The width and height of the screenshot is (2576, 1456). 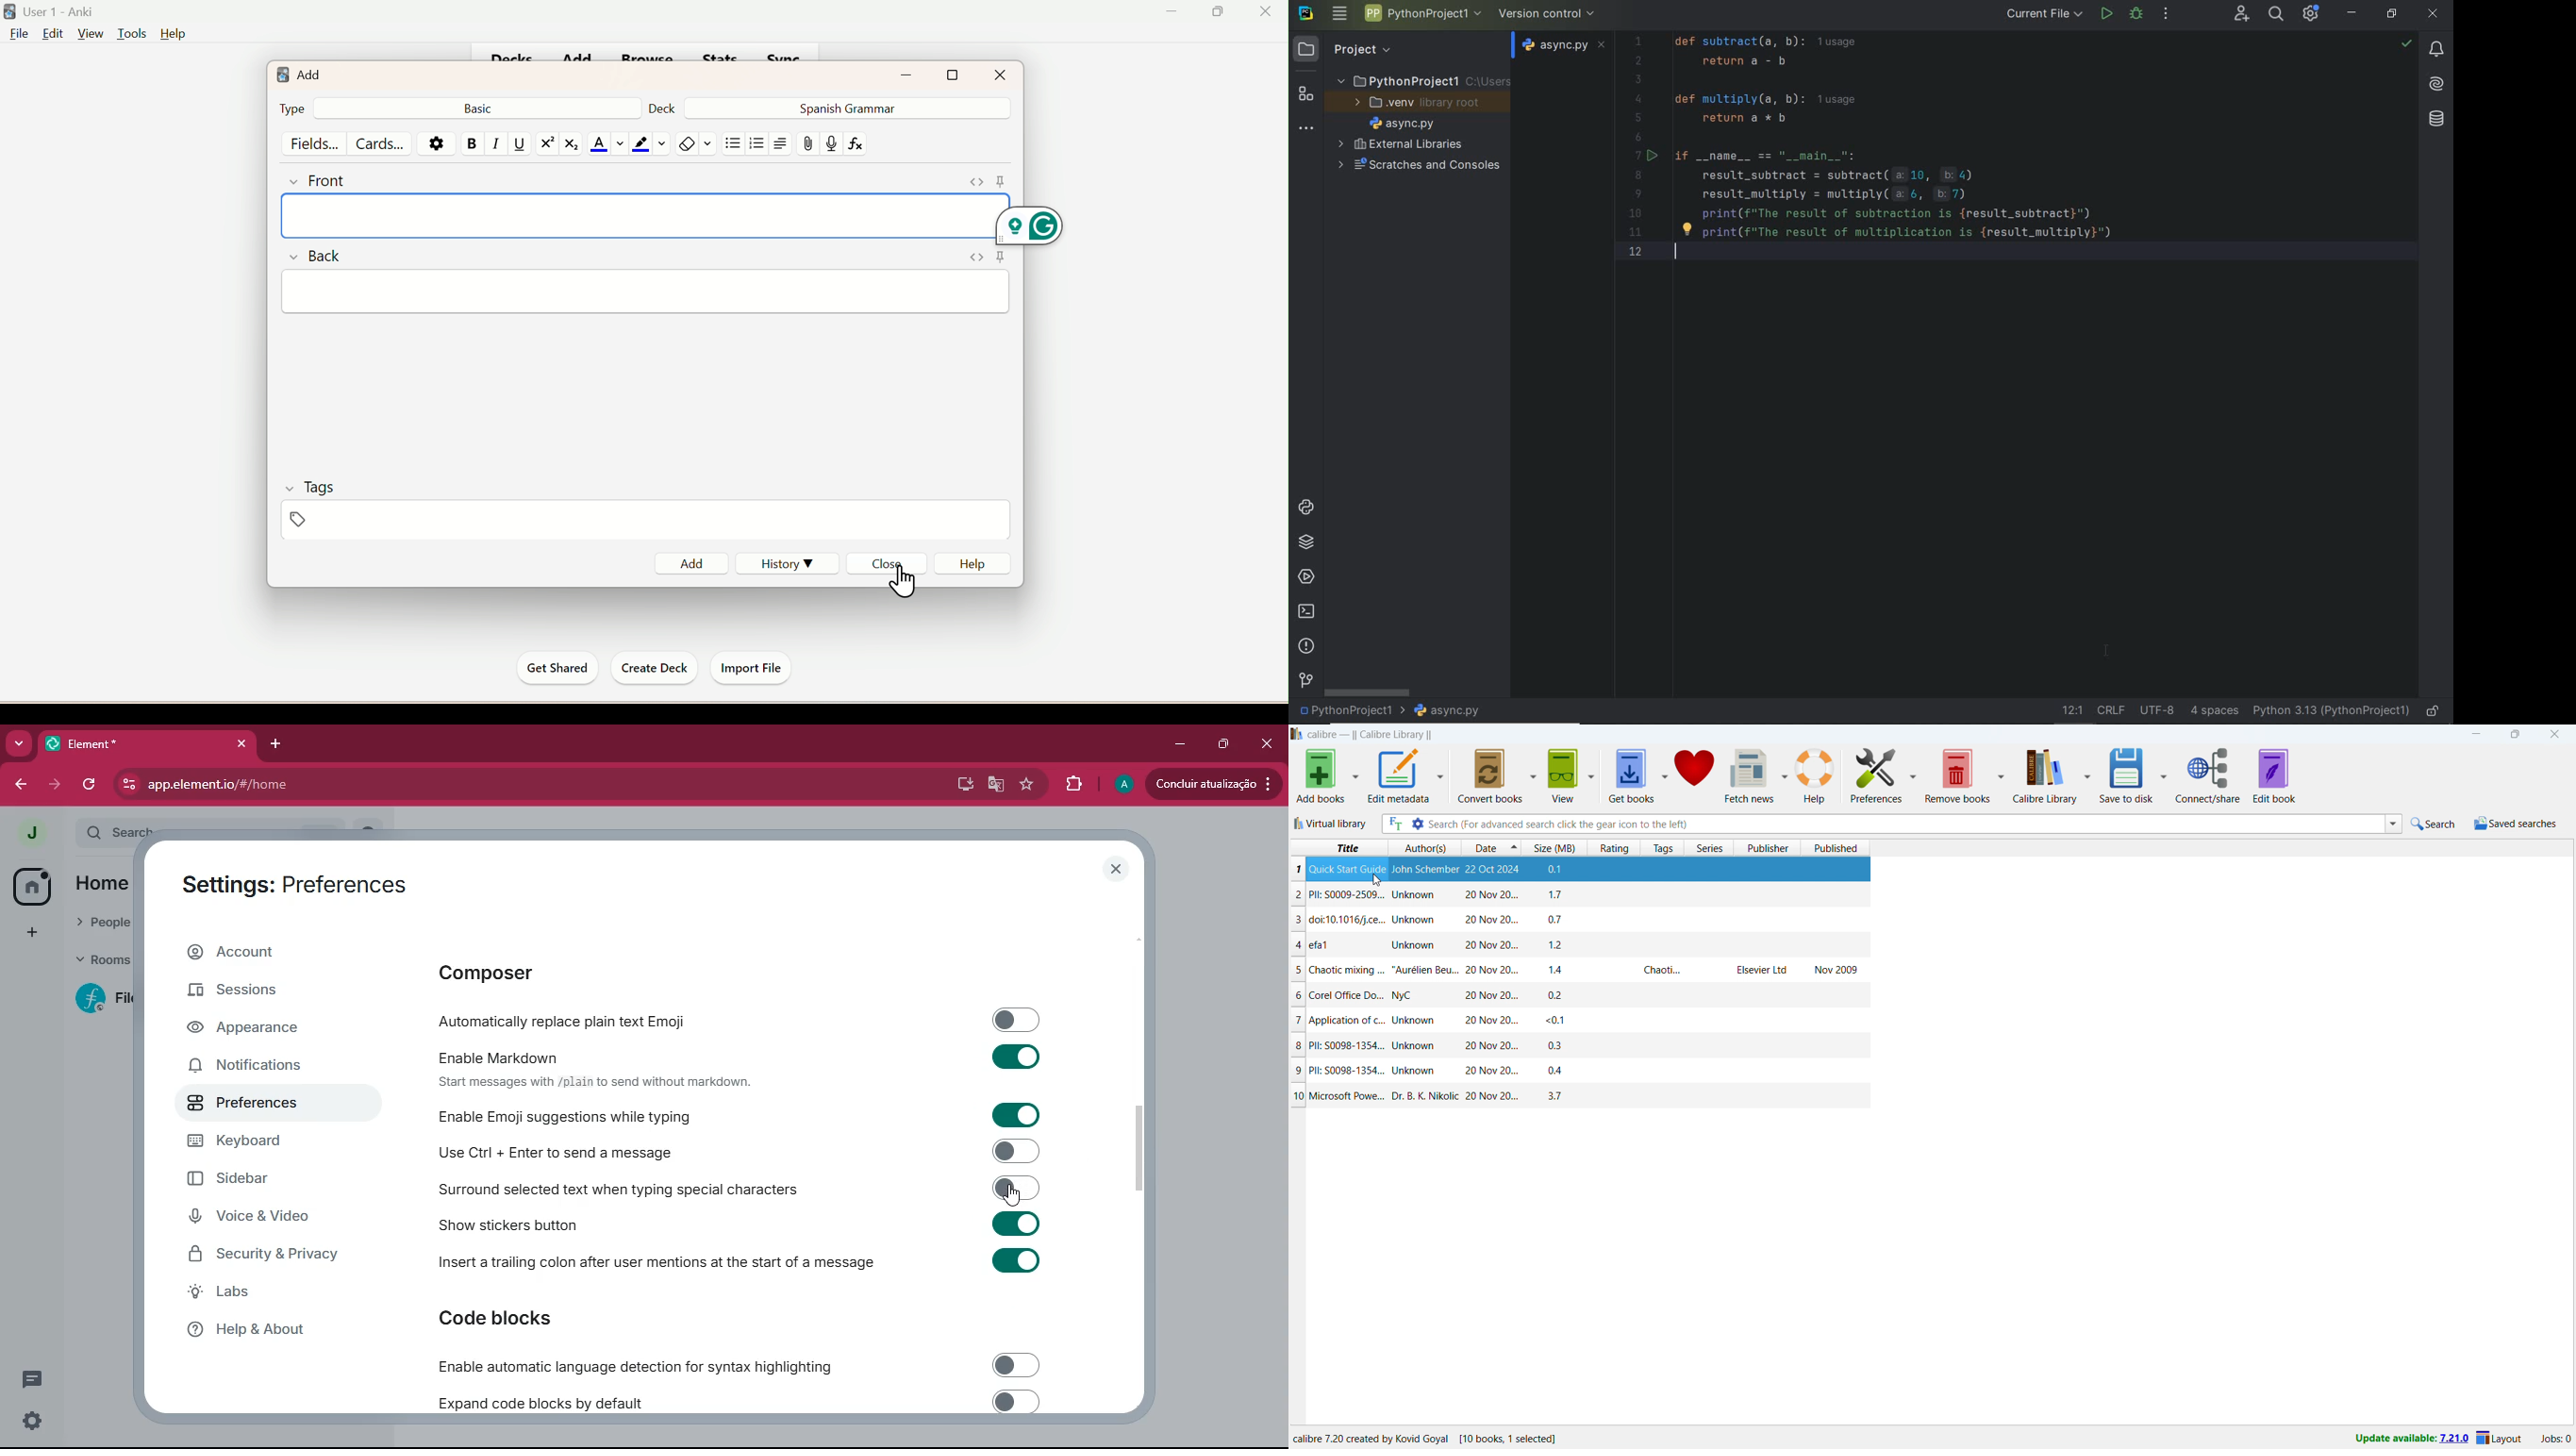 What do you see at coordinates (1223, 11) in the screenshot?
I see `Maximize` at bounding box center [1223, 11].